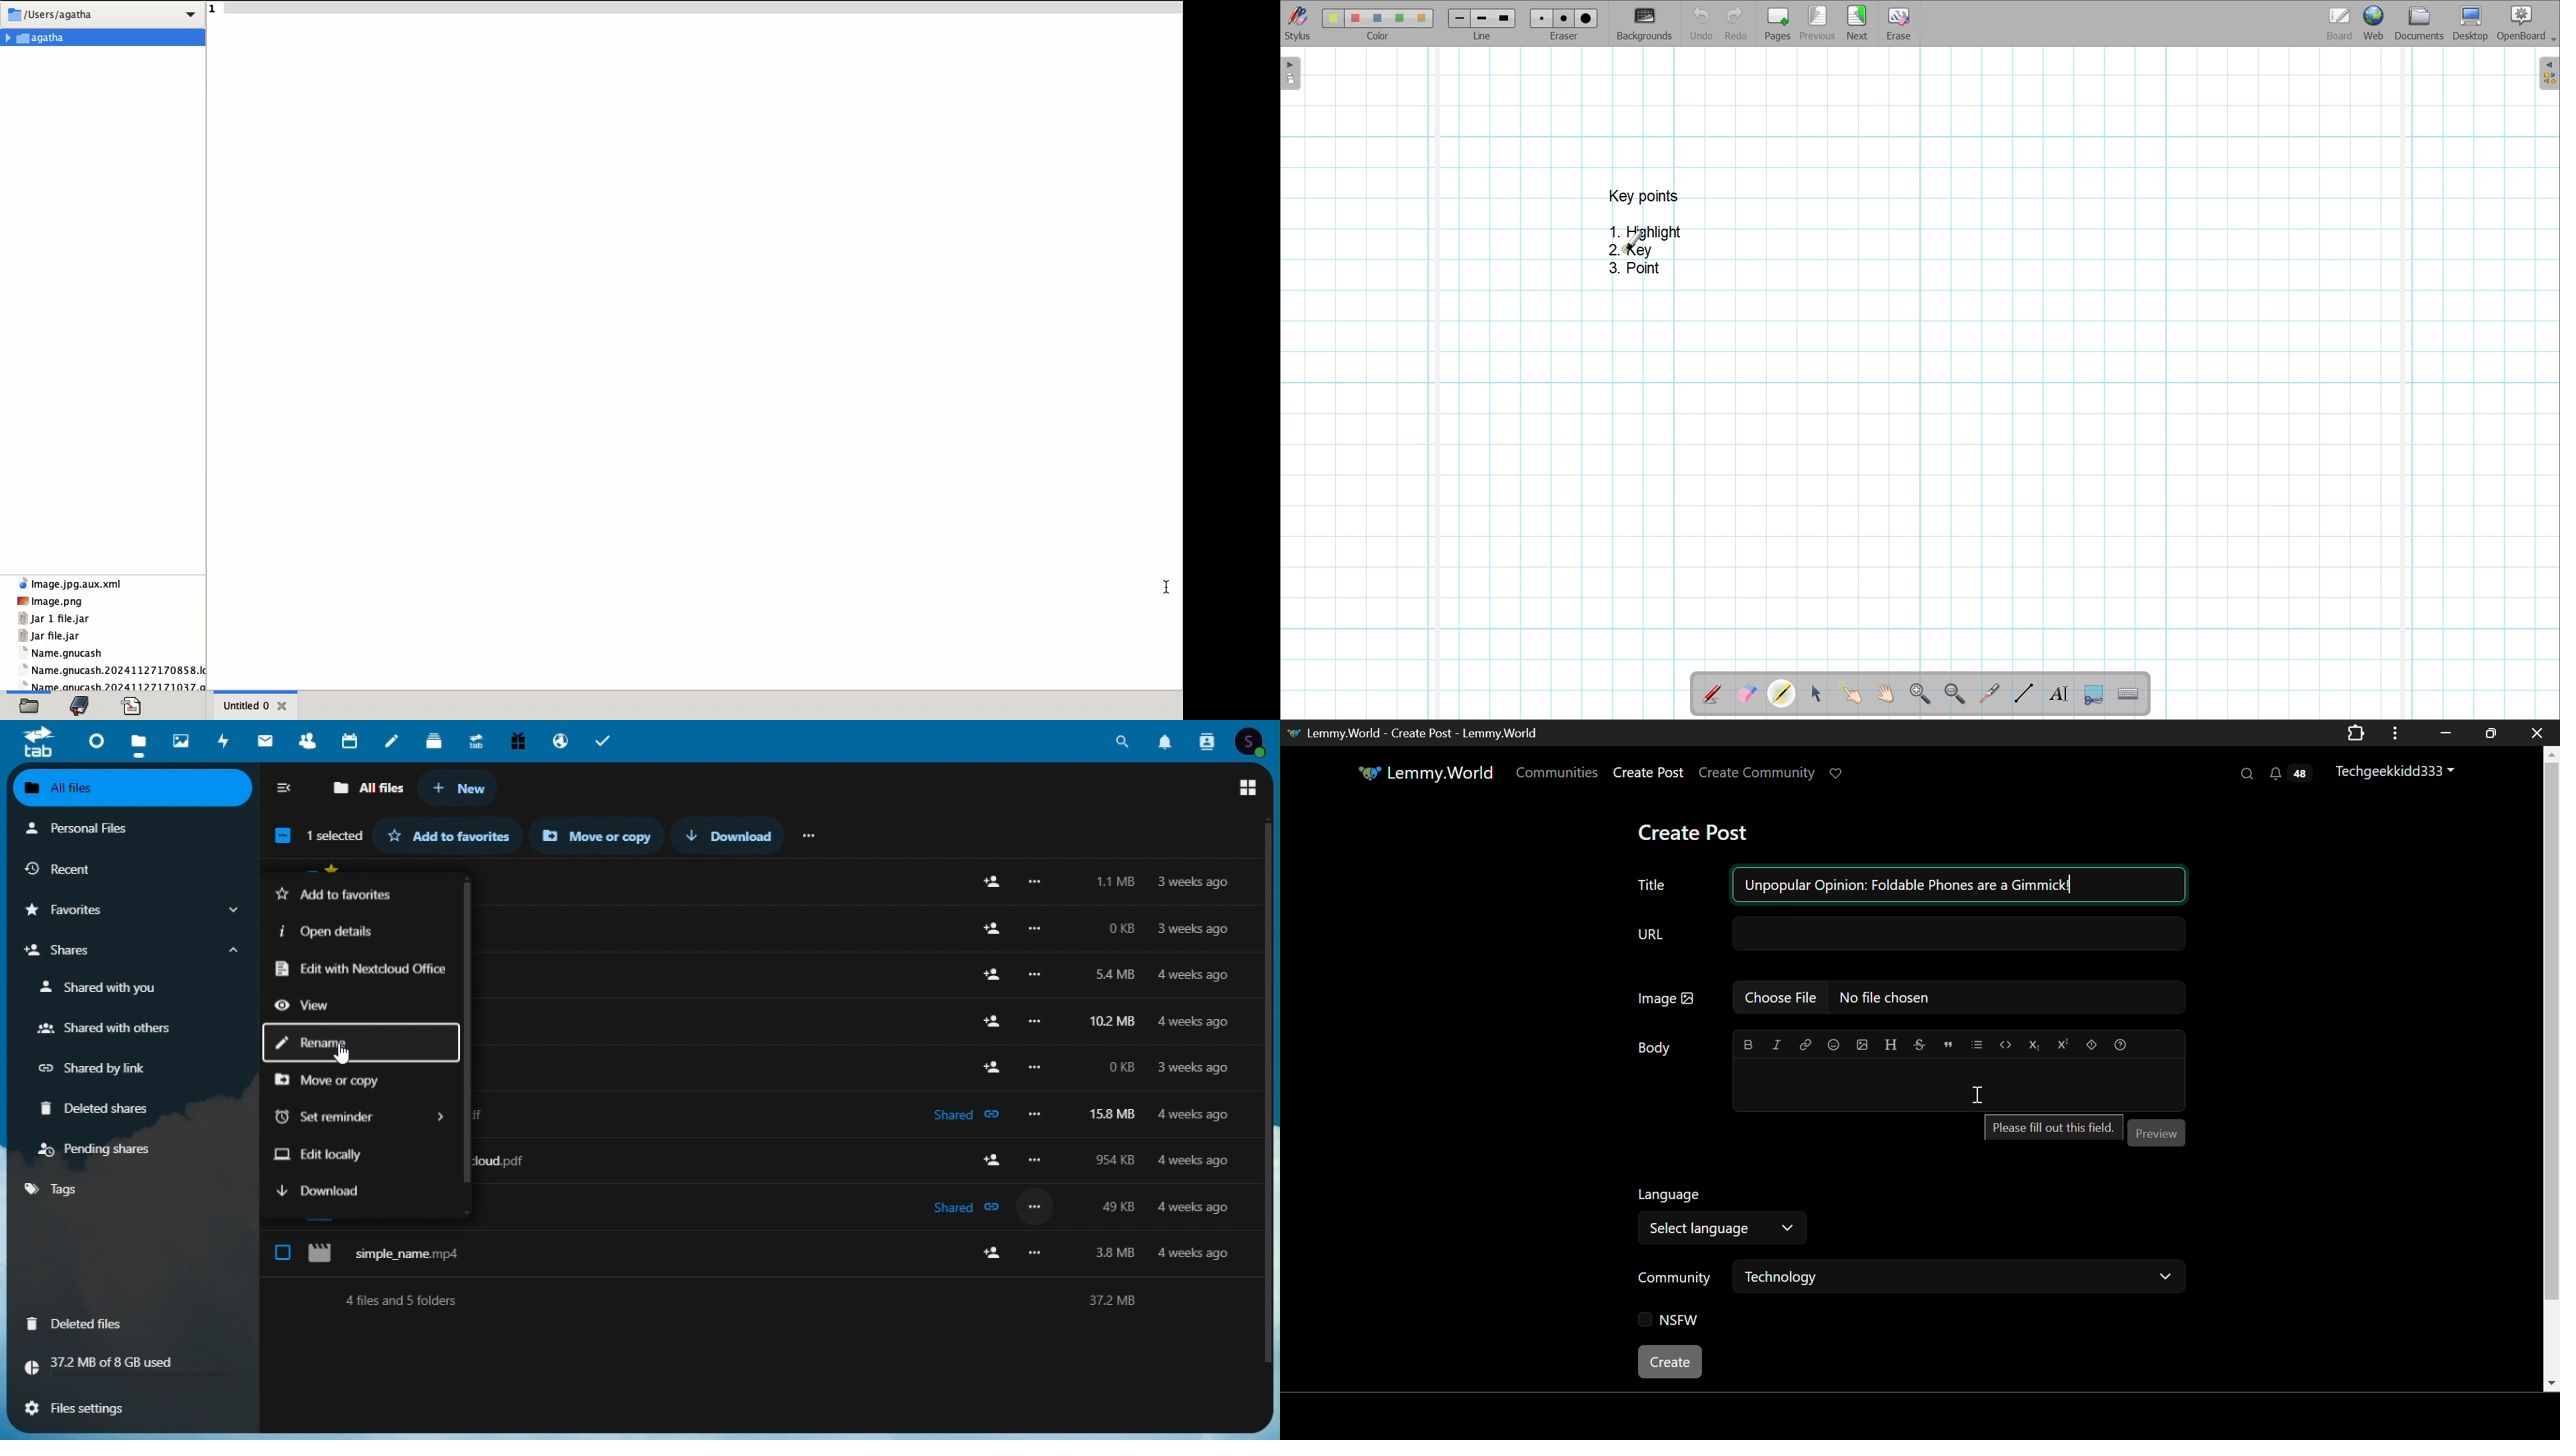 This screenshot has height=1456, width=2576. Describe the element at coordinates (1255, 739) in the screenshot. I see `Account icon` at that location.